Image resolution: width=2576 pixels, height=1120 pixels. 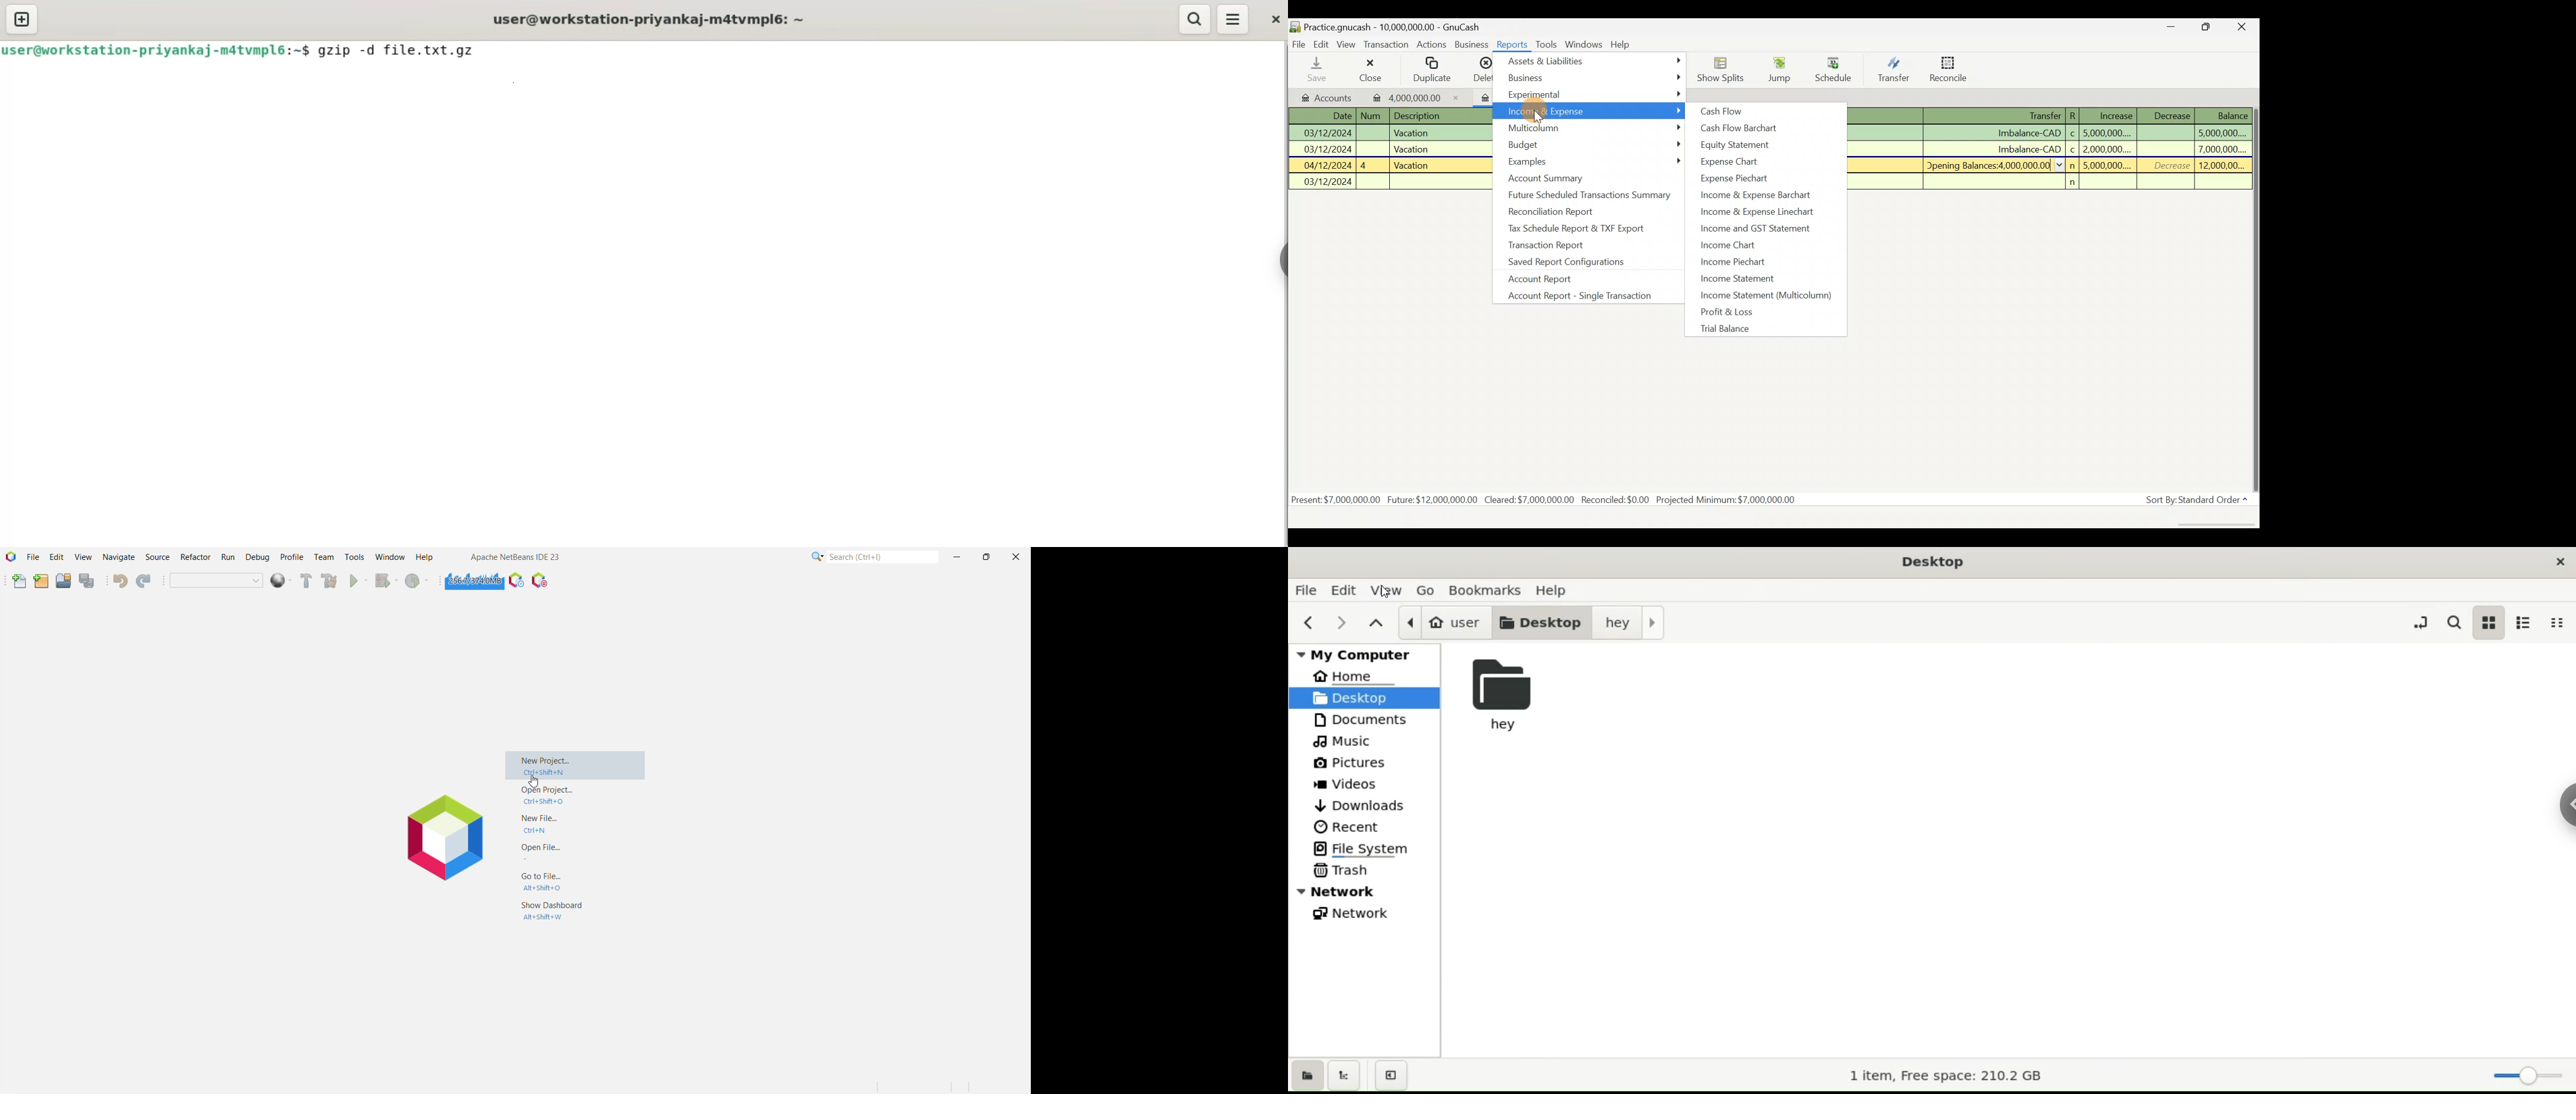 I want to click on Expense pie chart, so click(x=1736, y=178).